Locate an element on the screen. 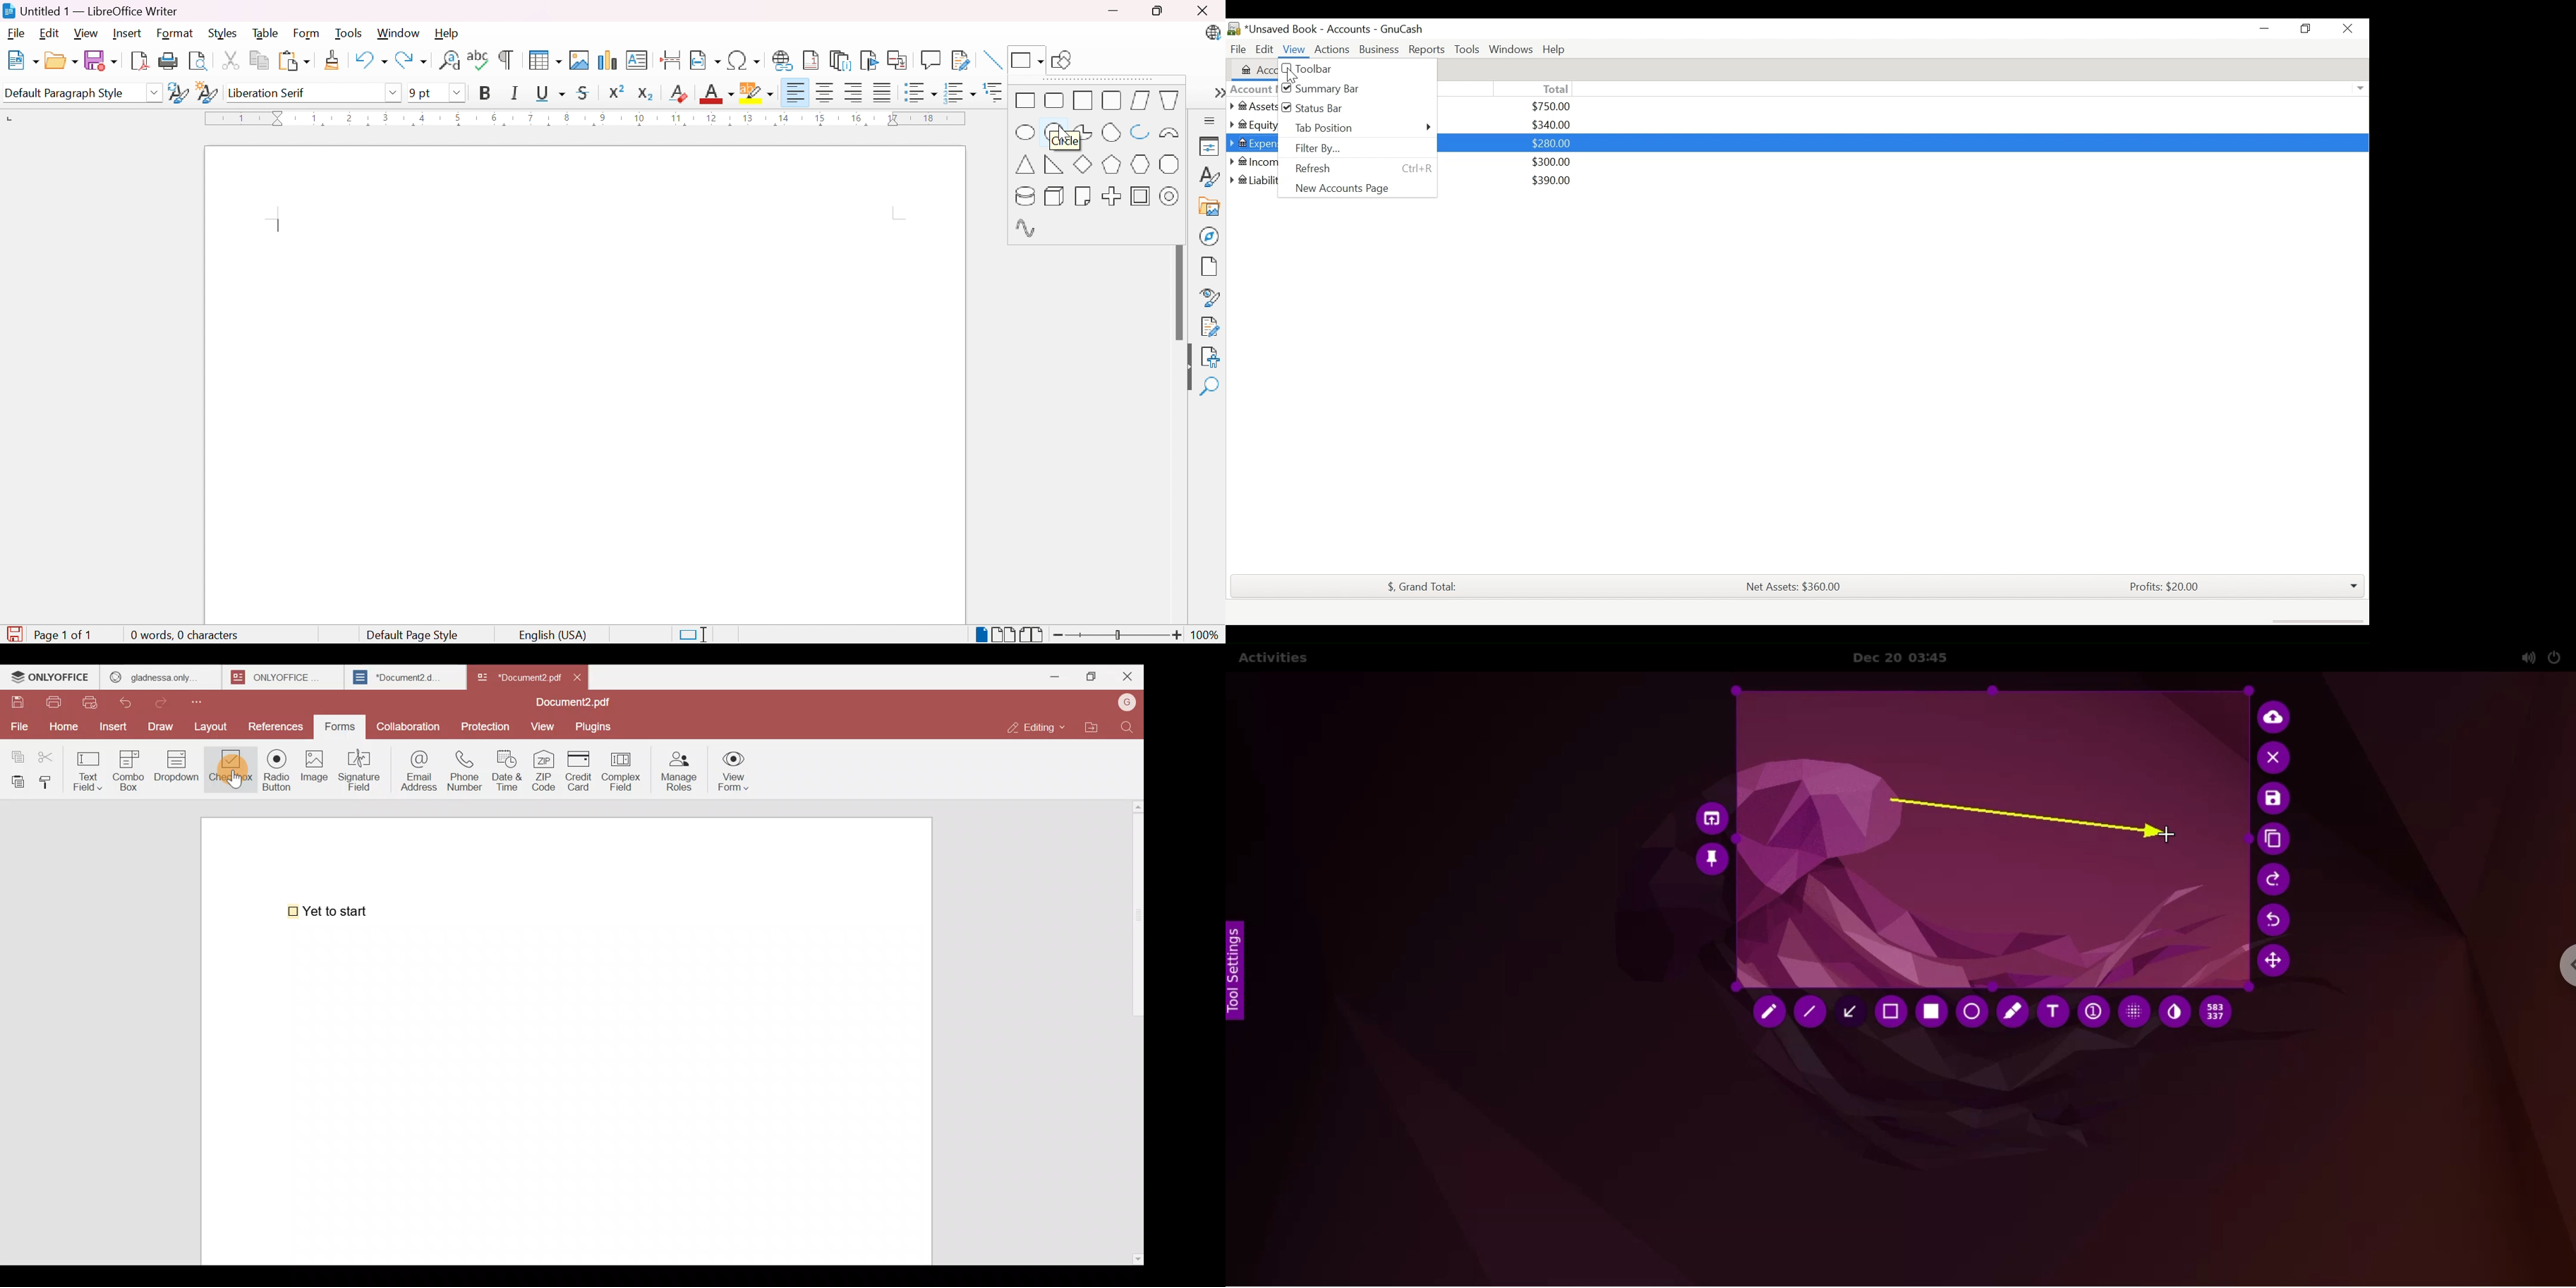  Insert page break is located at coordinates (670, 60).